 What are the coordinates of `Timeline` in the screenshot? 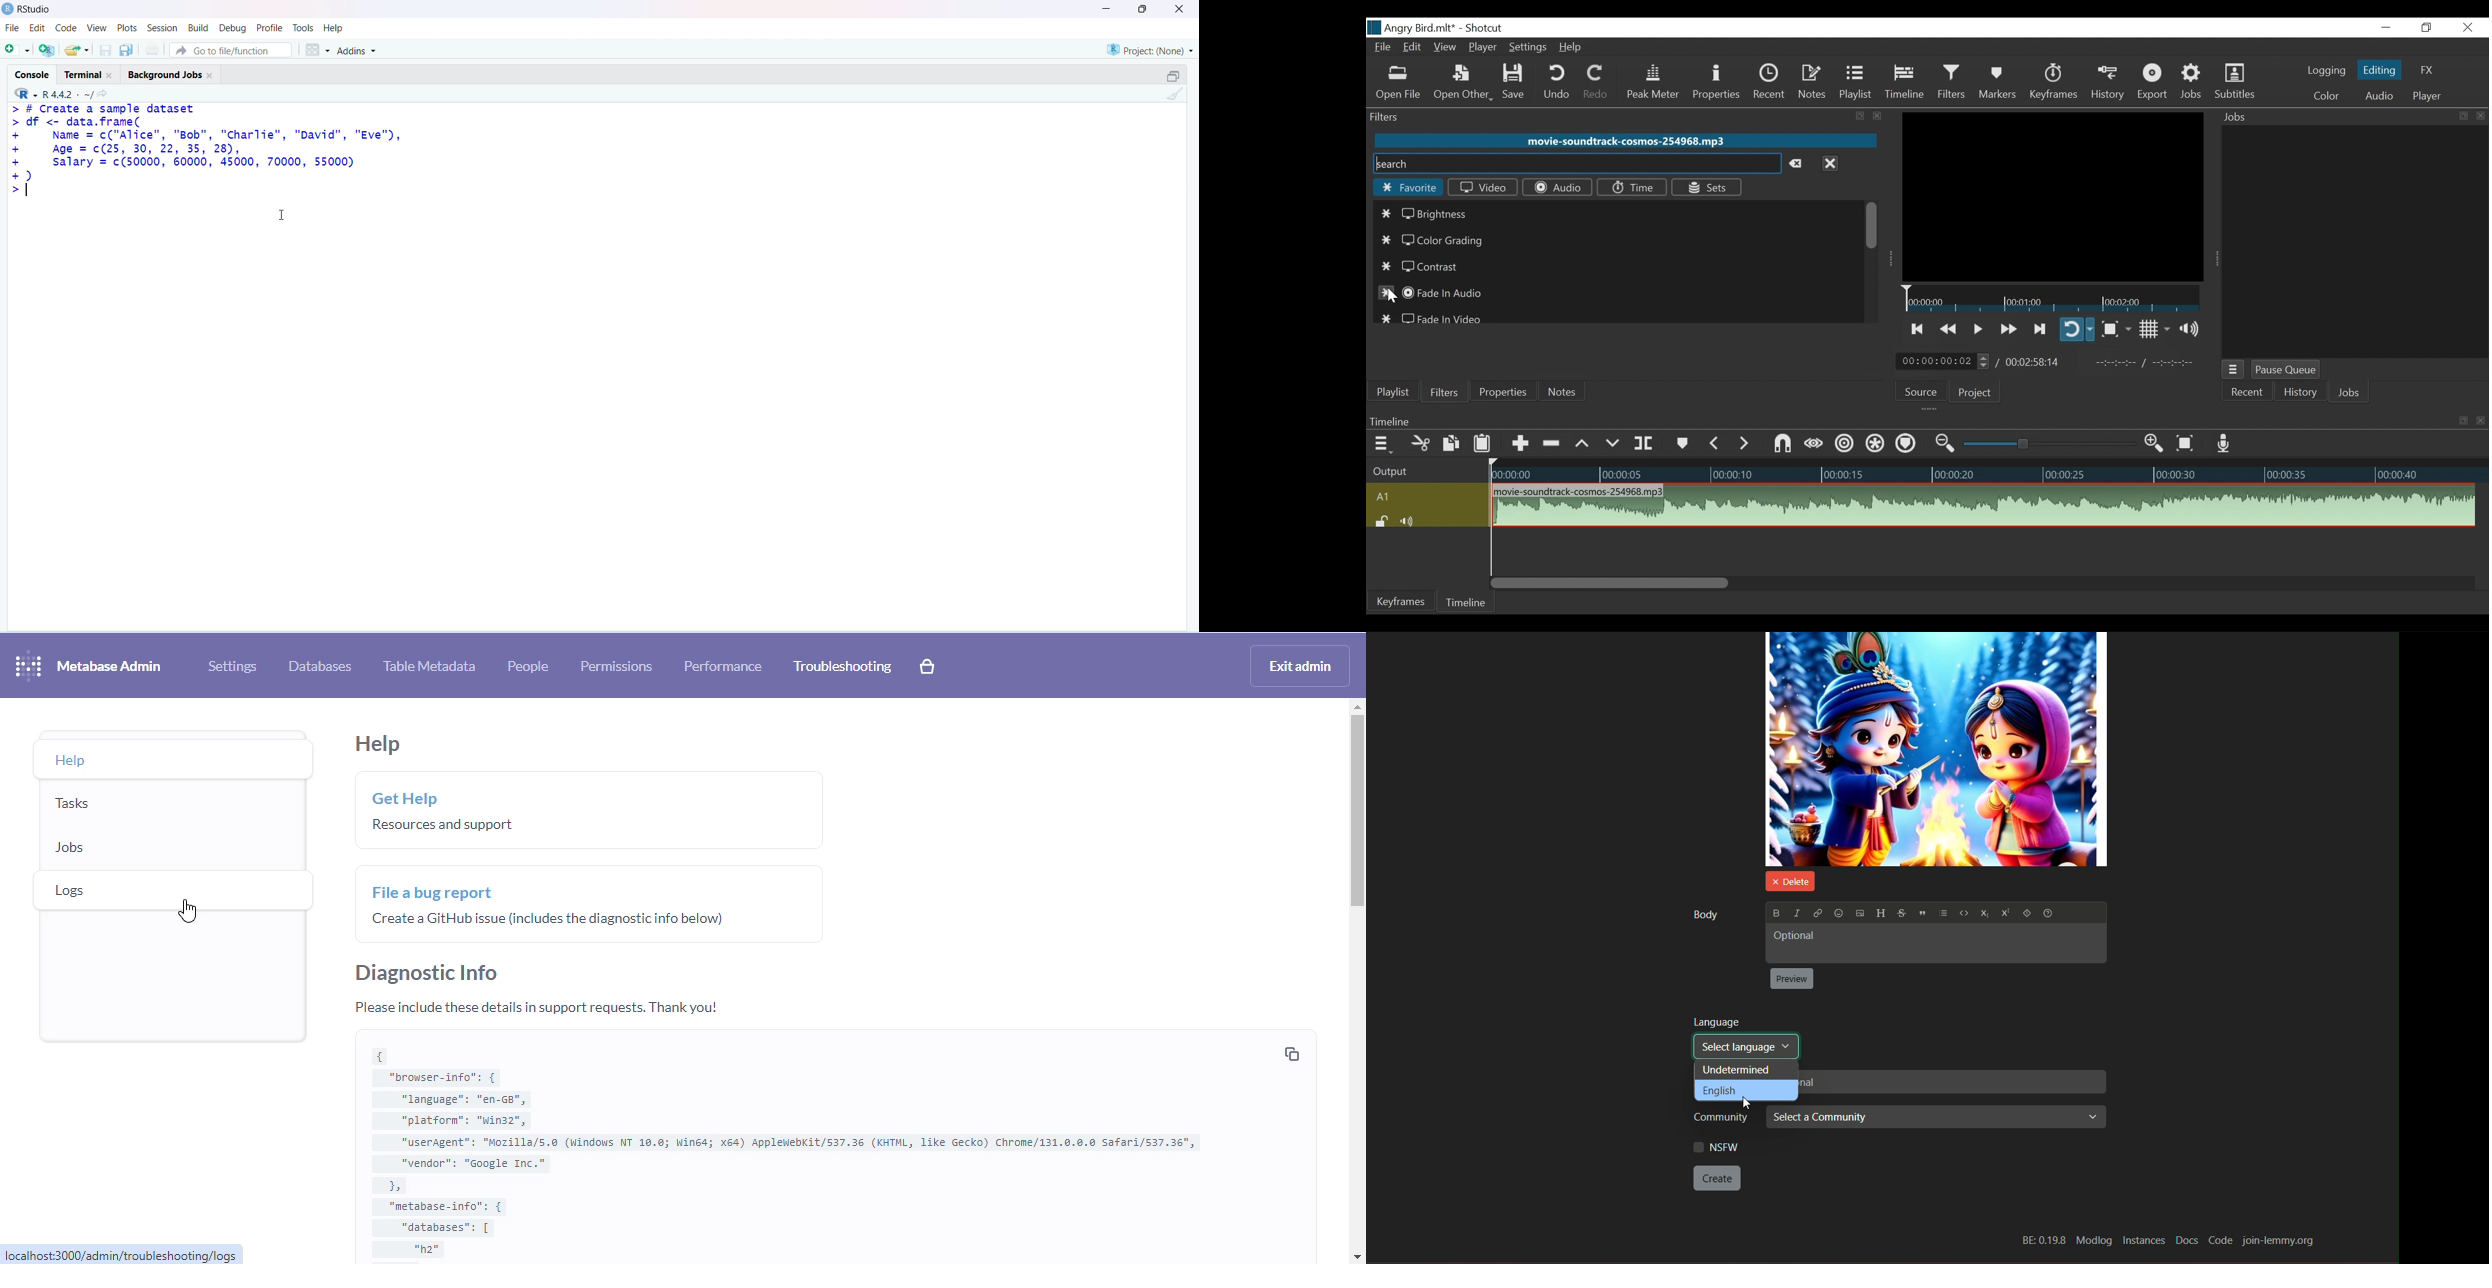 It's located at (2051, 298).